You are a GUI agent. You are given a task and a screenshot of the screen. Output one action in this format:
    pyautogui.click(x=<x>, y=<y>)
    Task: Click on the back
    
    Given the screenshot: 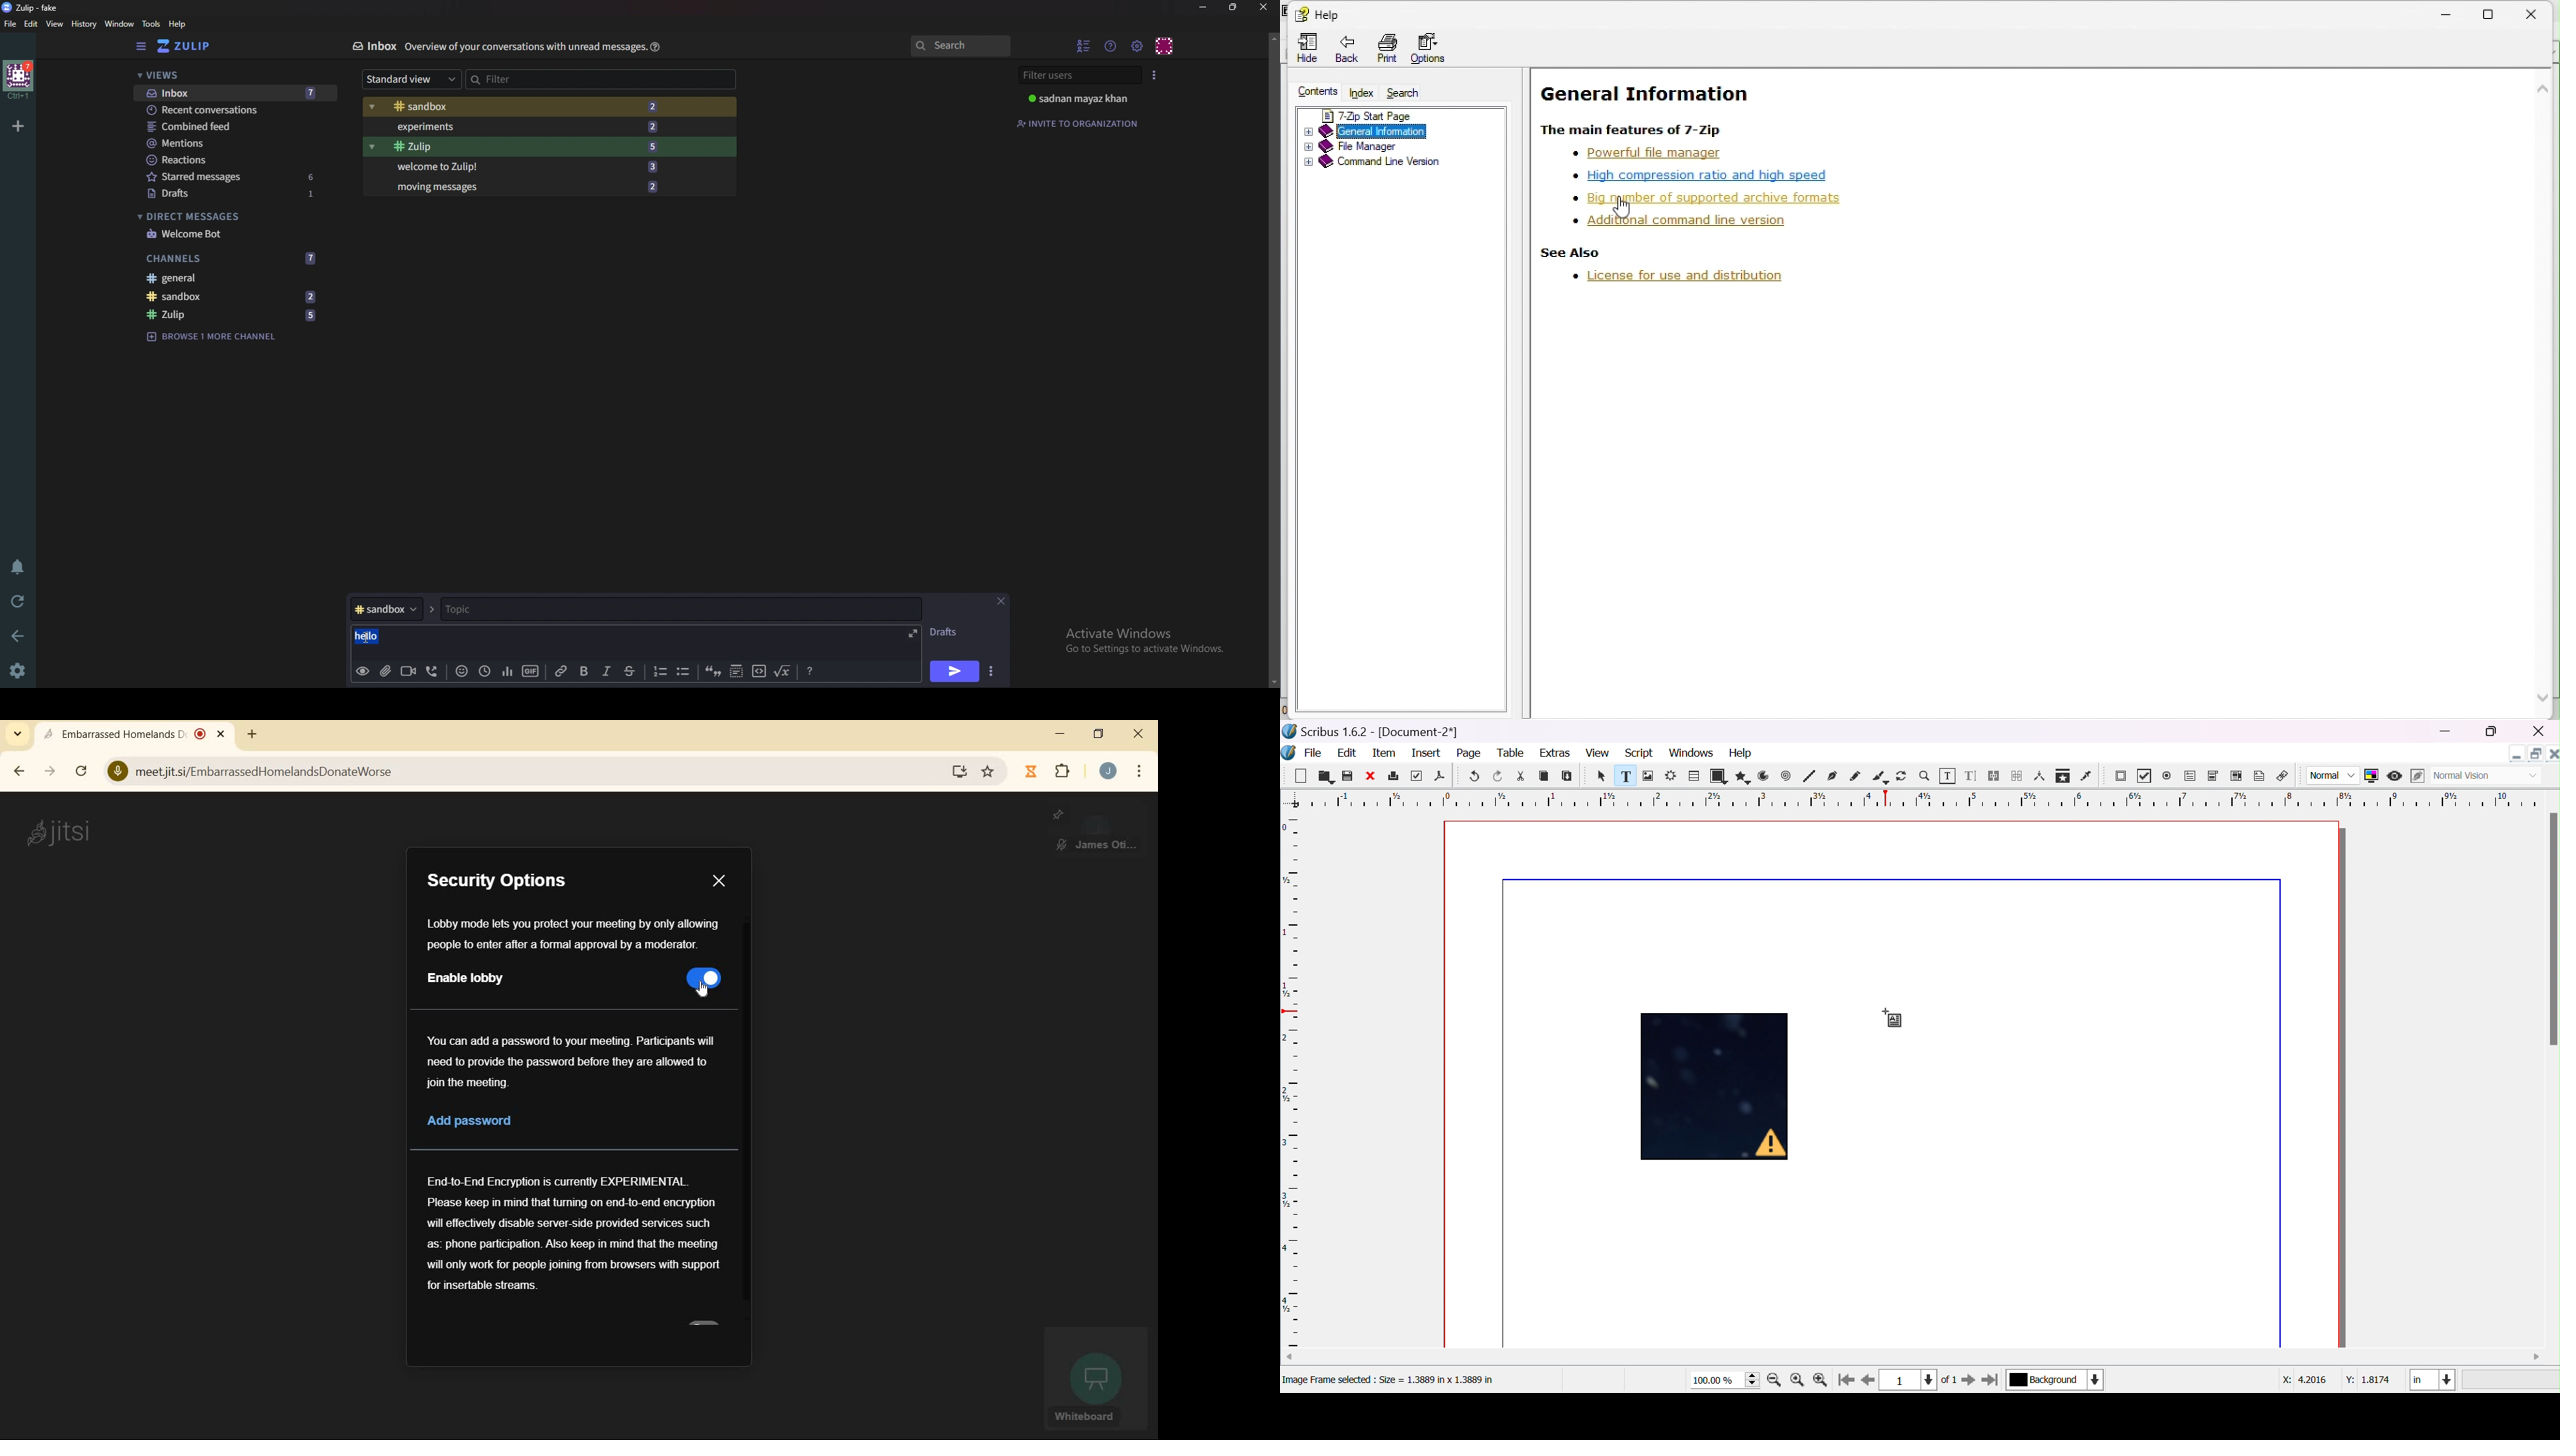 What is the action you would take?
    pyautogui.click(x=1344, y=46)
    